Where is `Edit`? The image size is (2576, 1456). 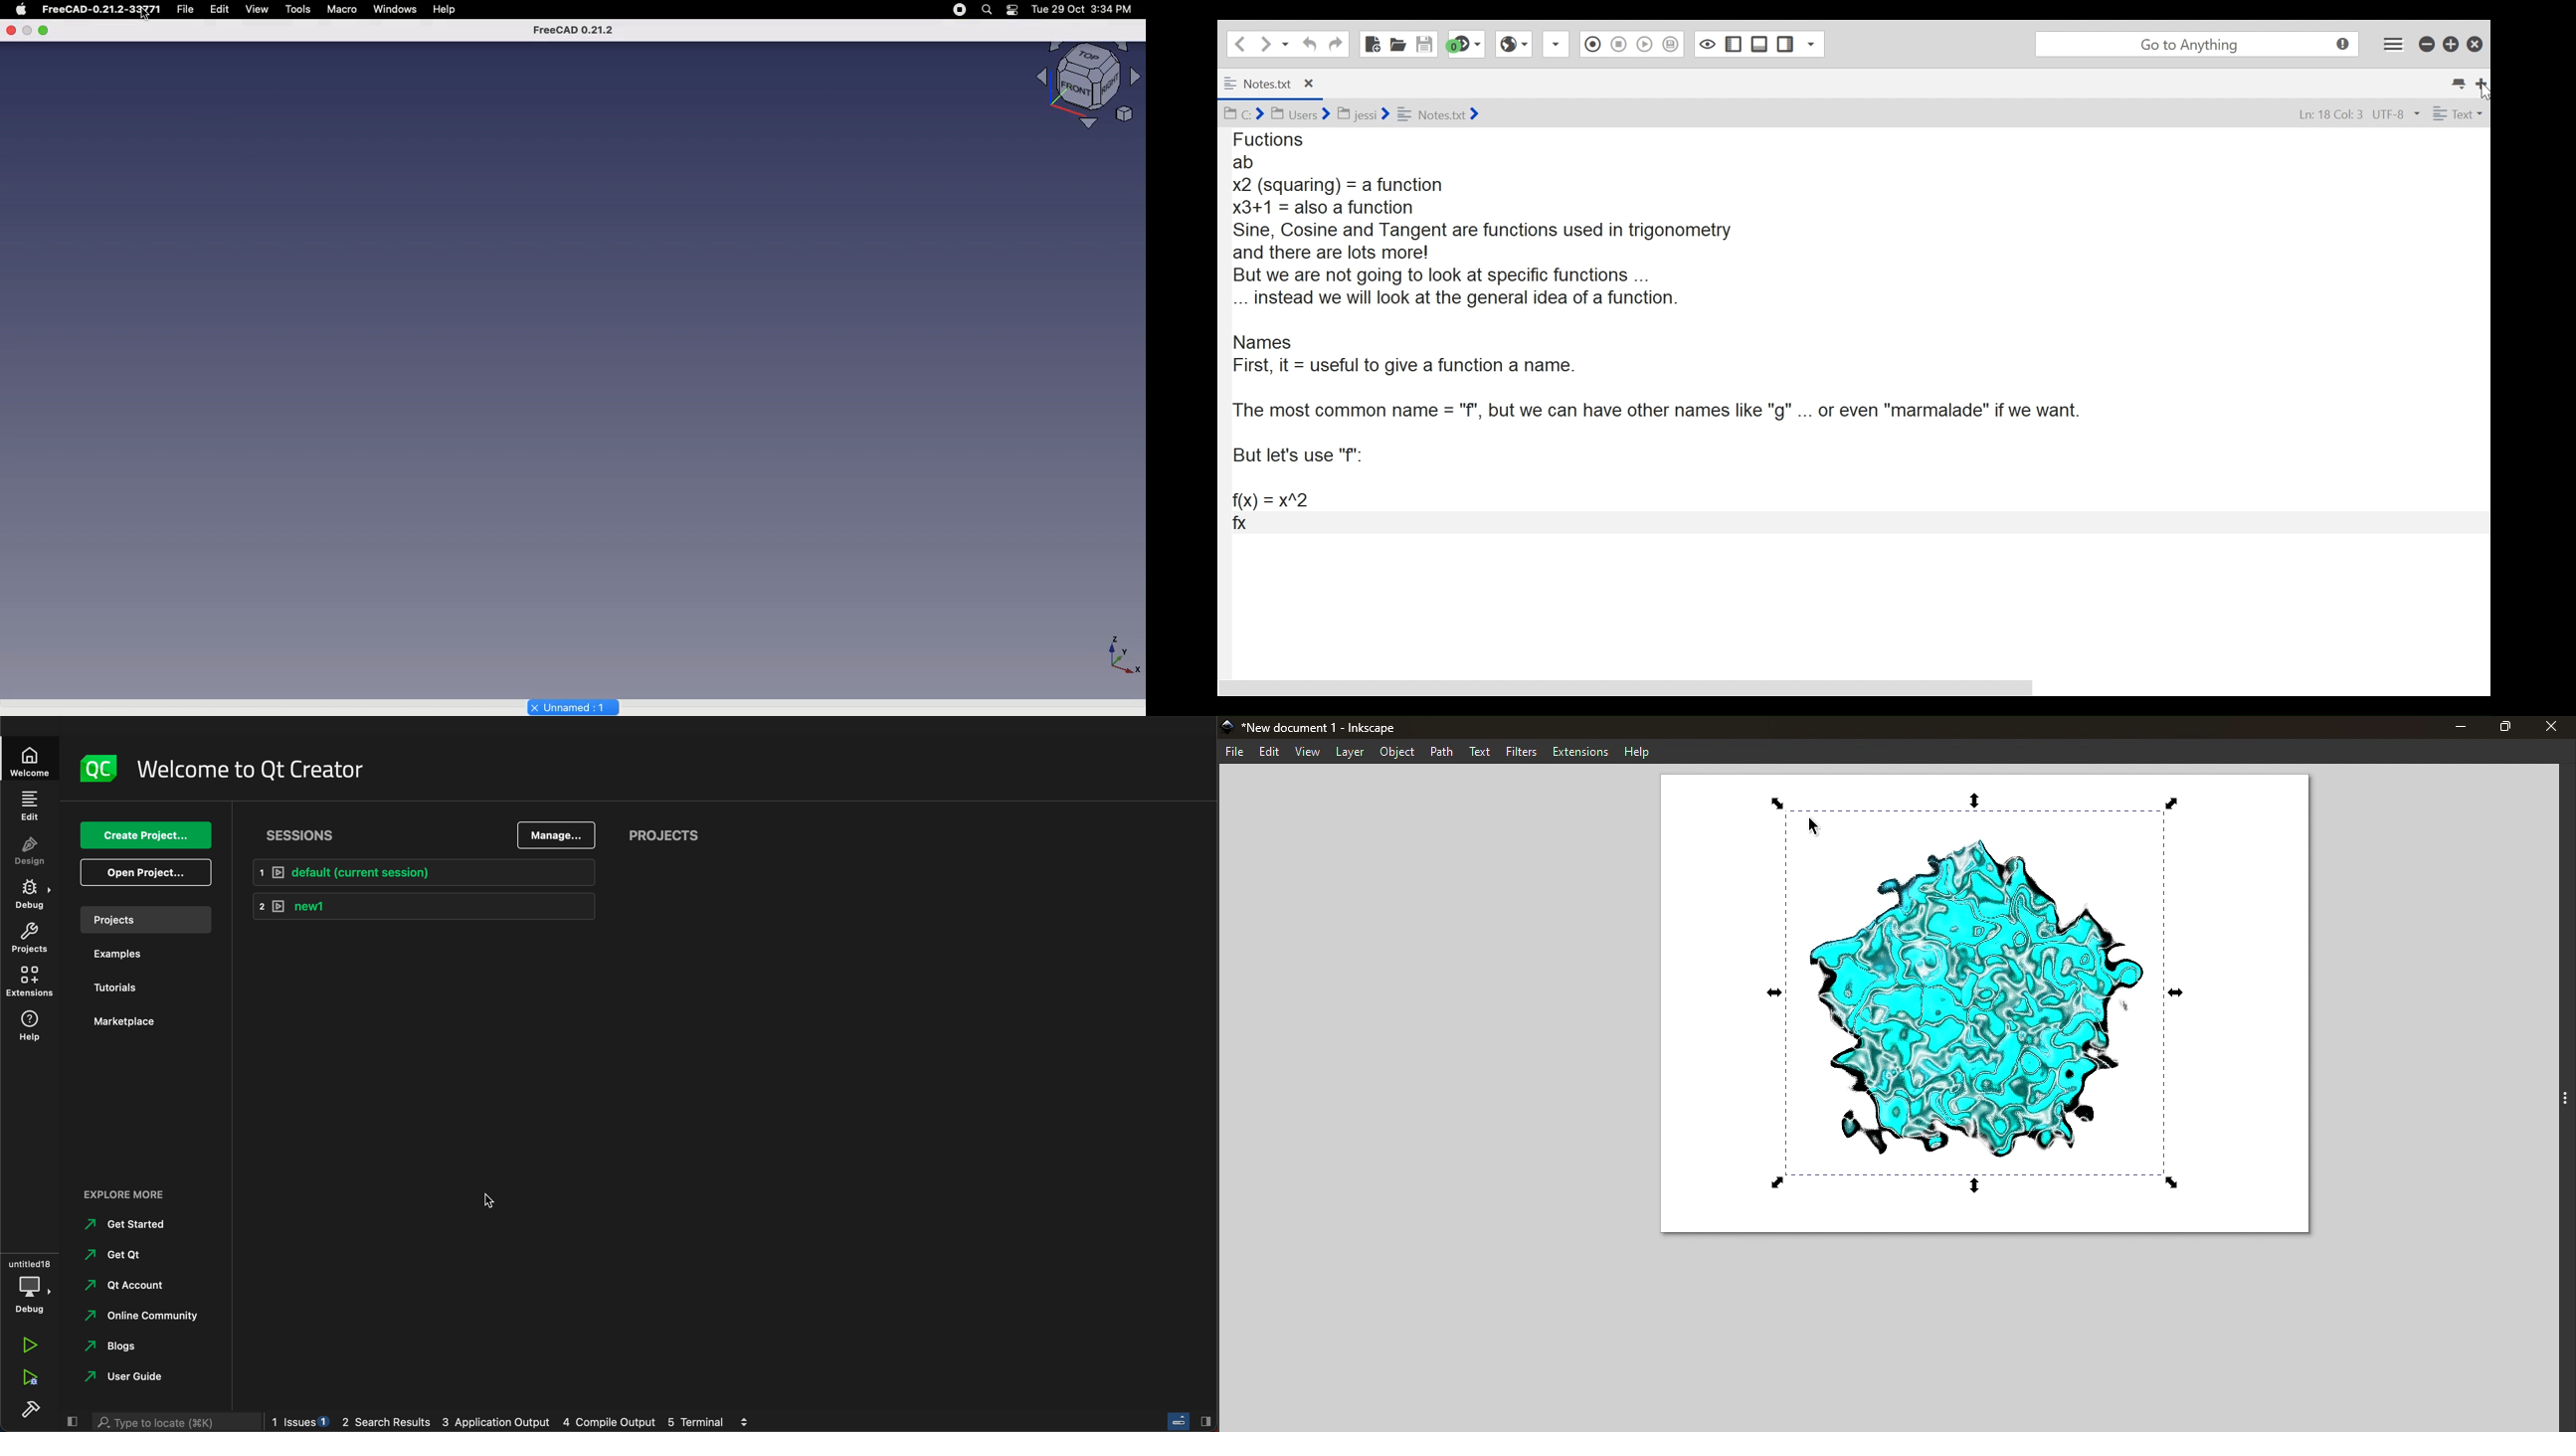 Edit is located at coordinates (1268, 752).